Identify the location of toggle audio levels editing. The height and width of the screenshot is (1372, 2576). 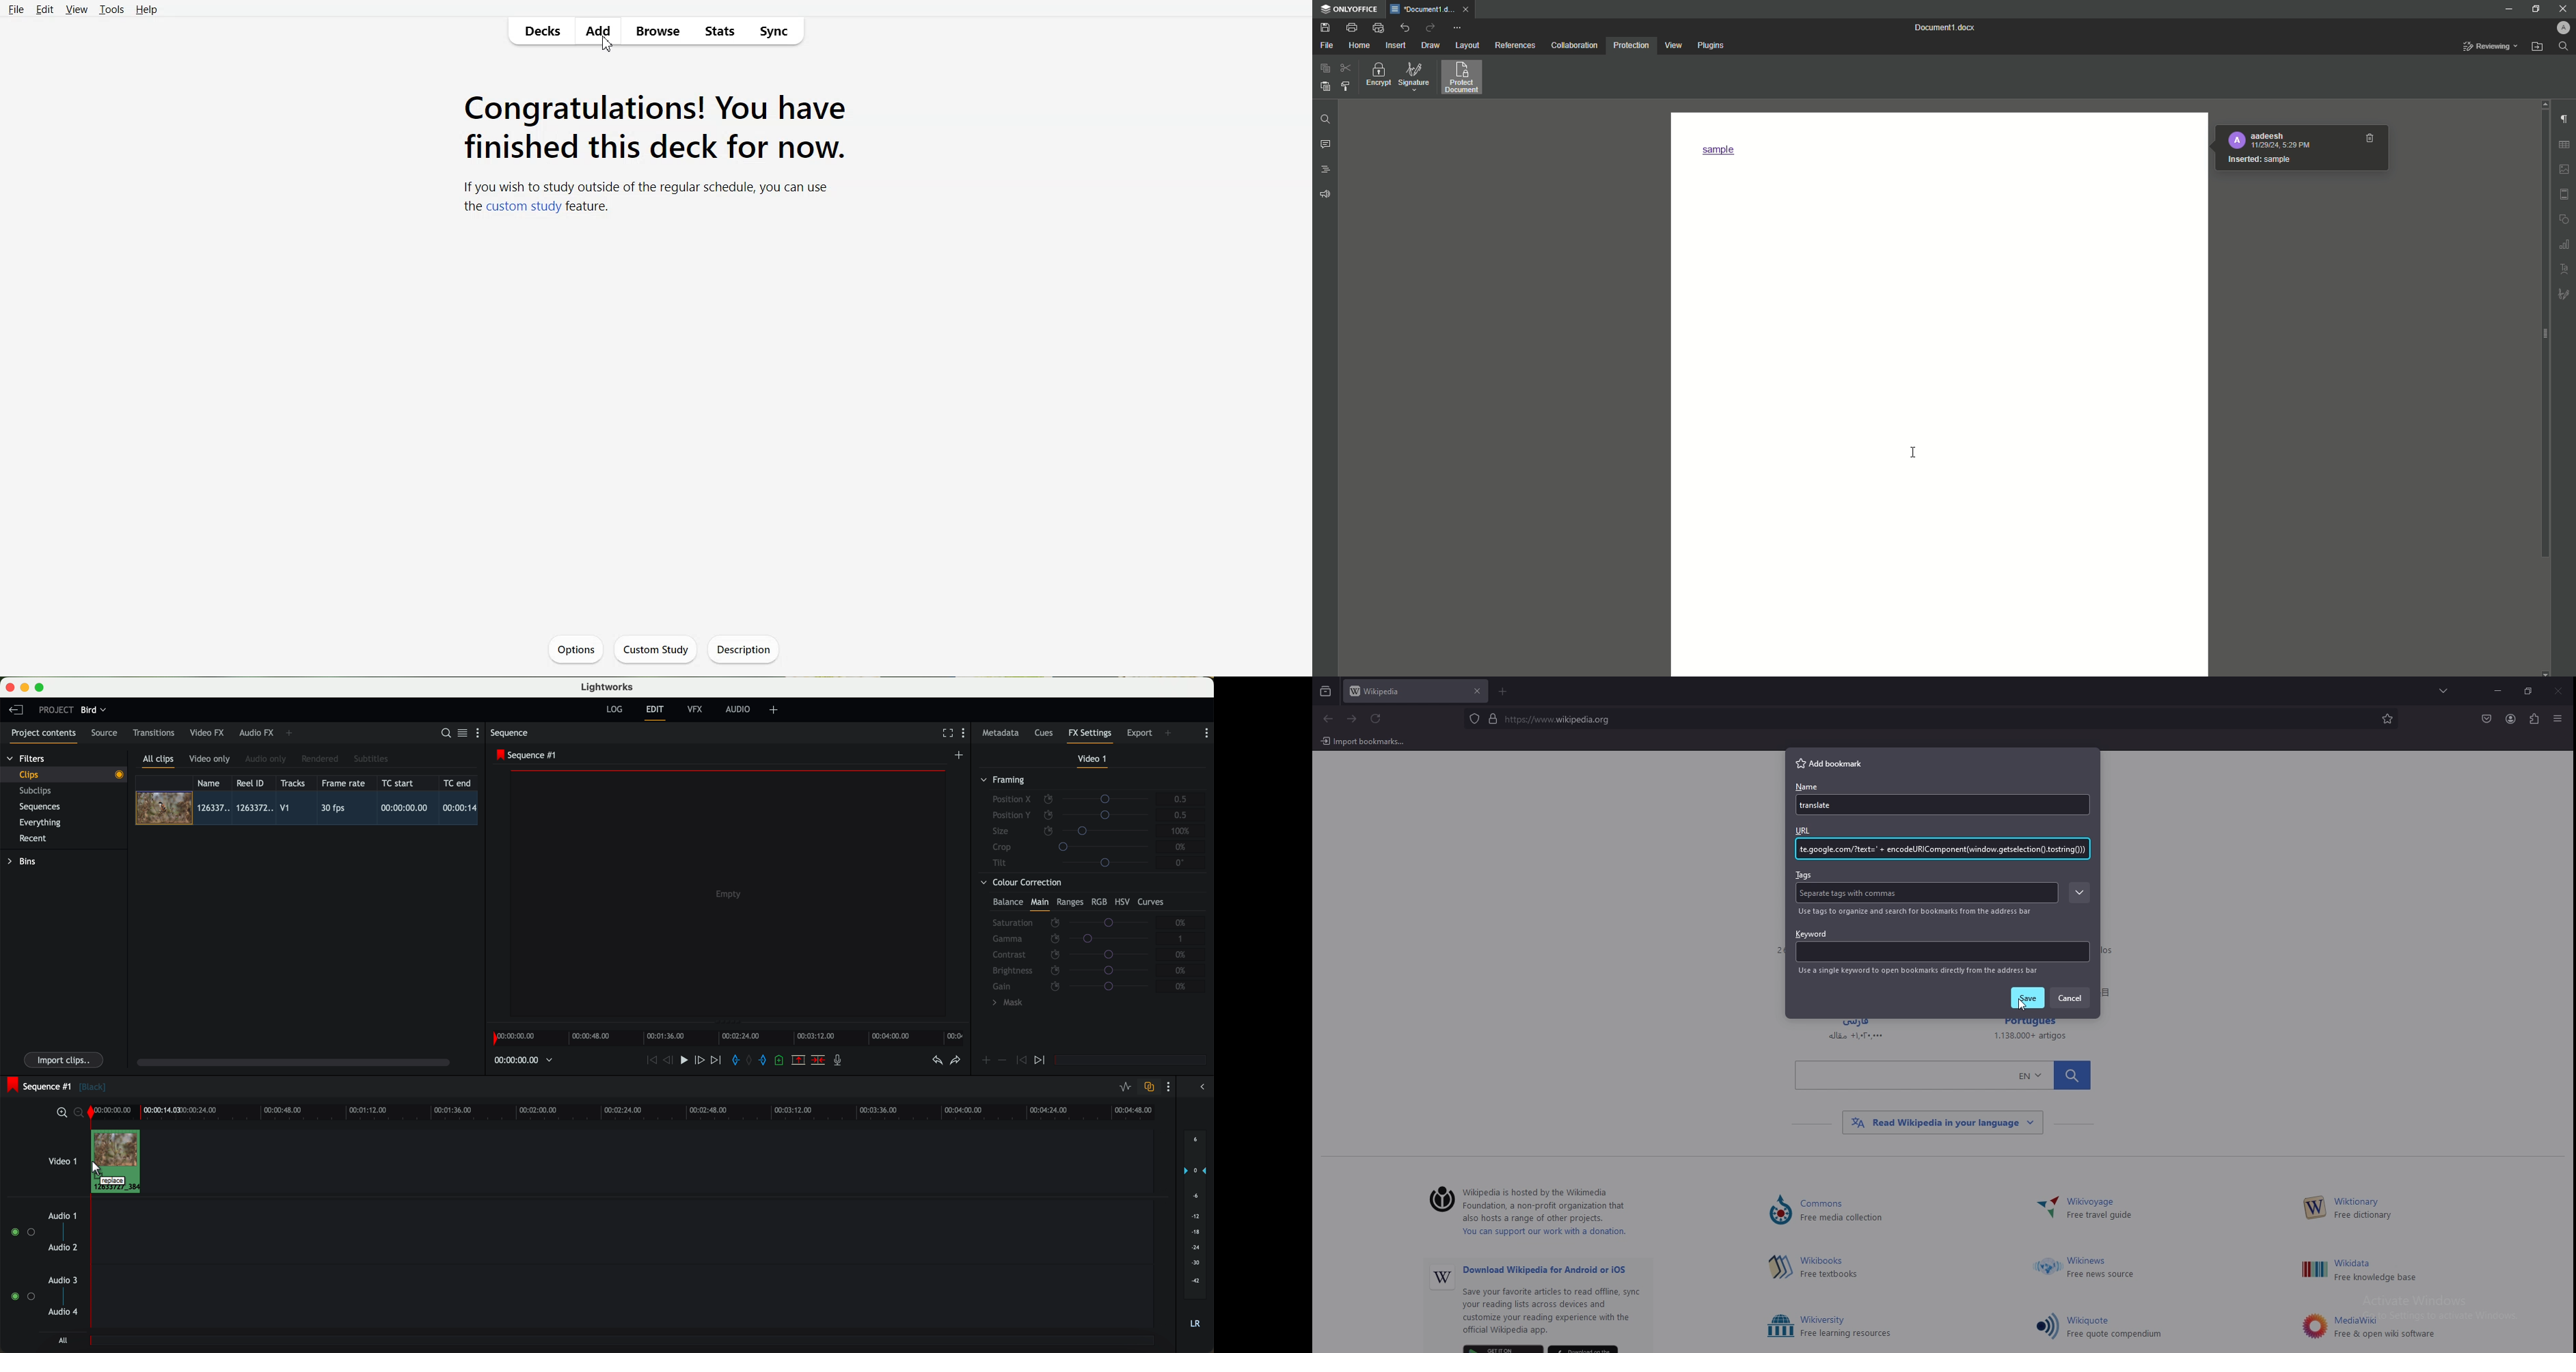
(1126, 1088).